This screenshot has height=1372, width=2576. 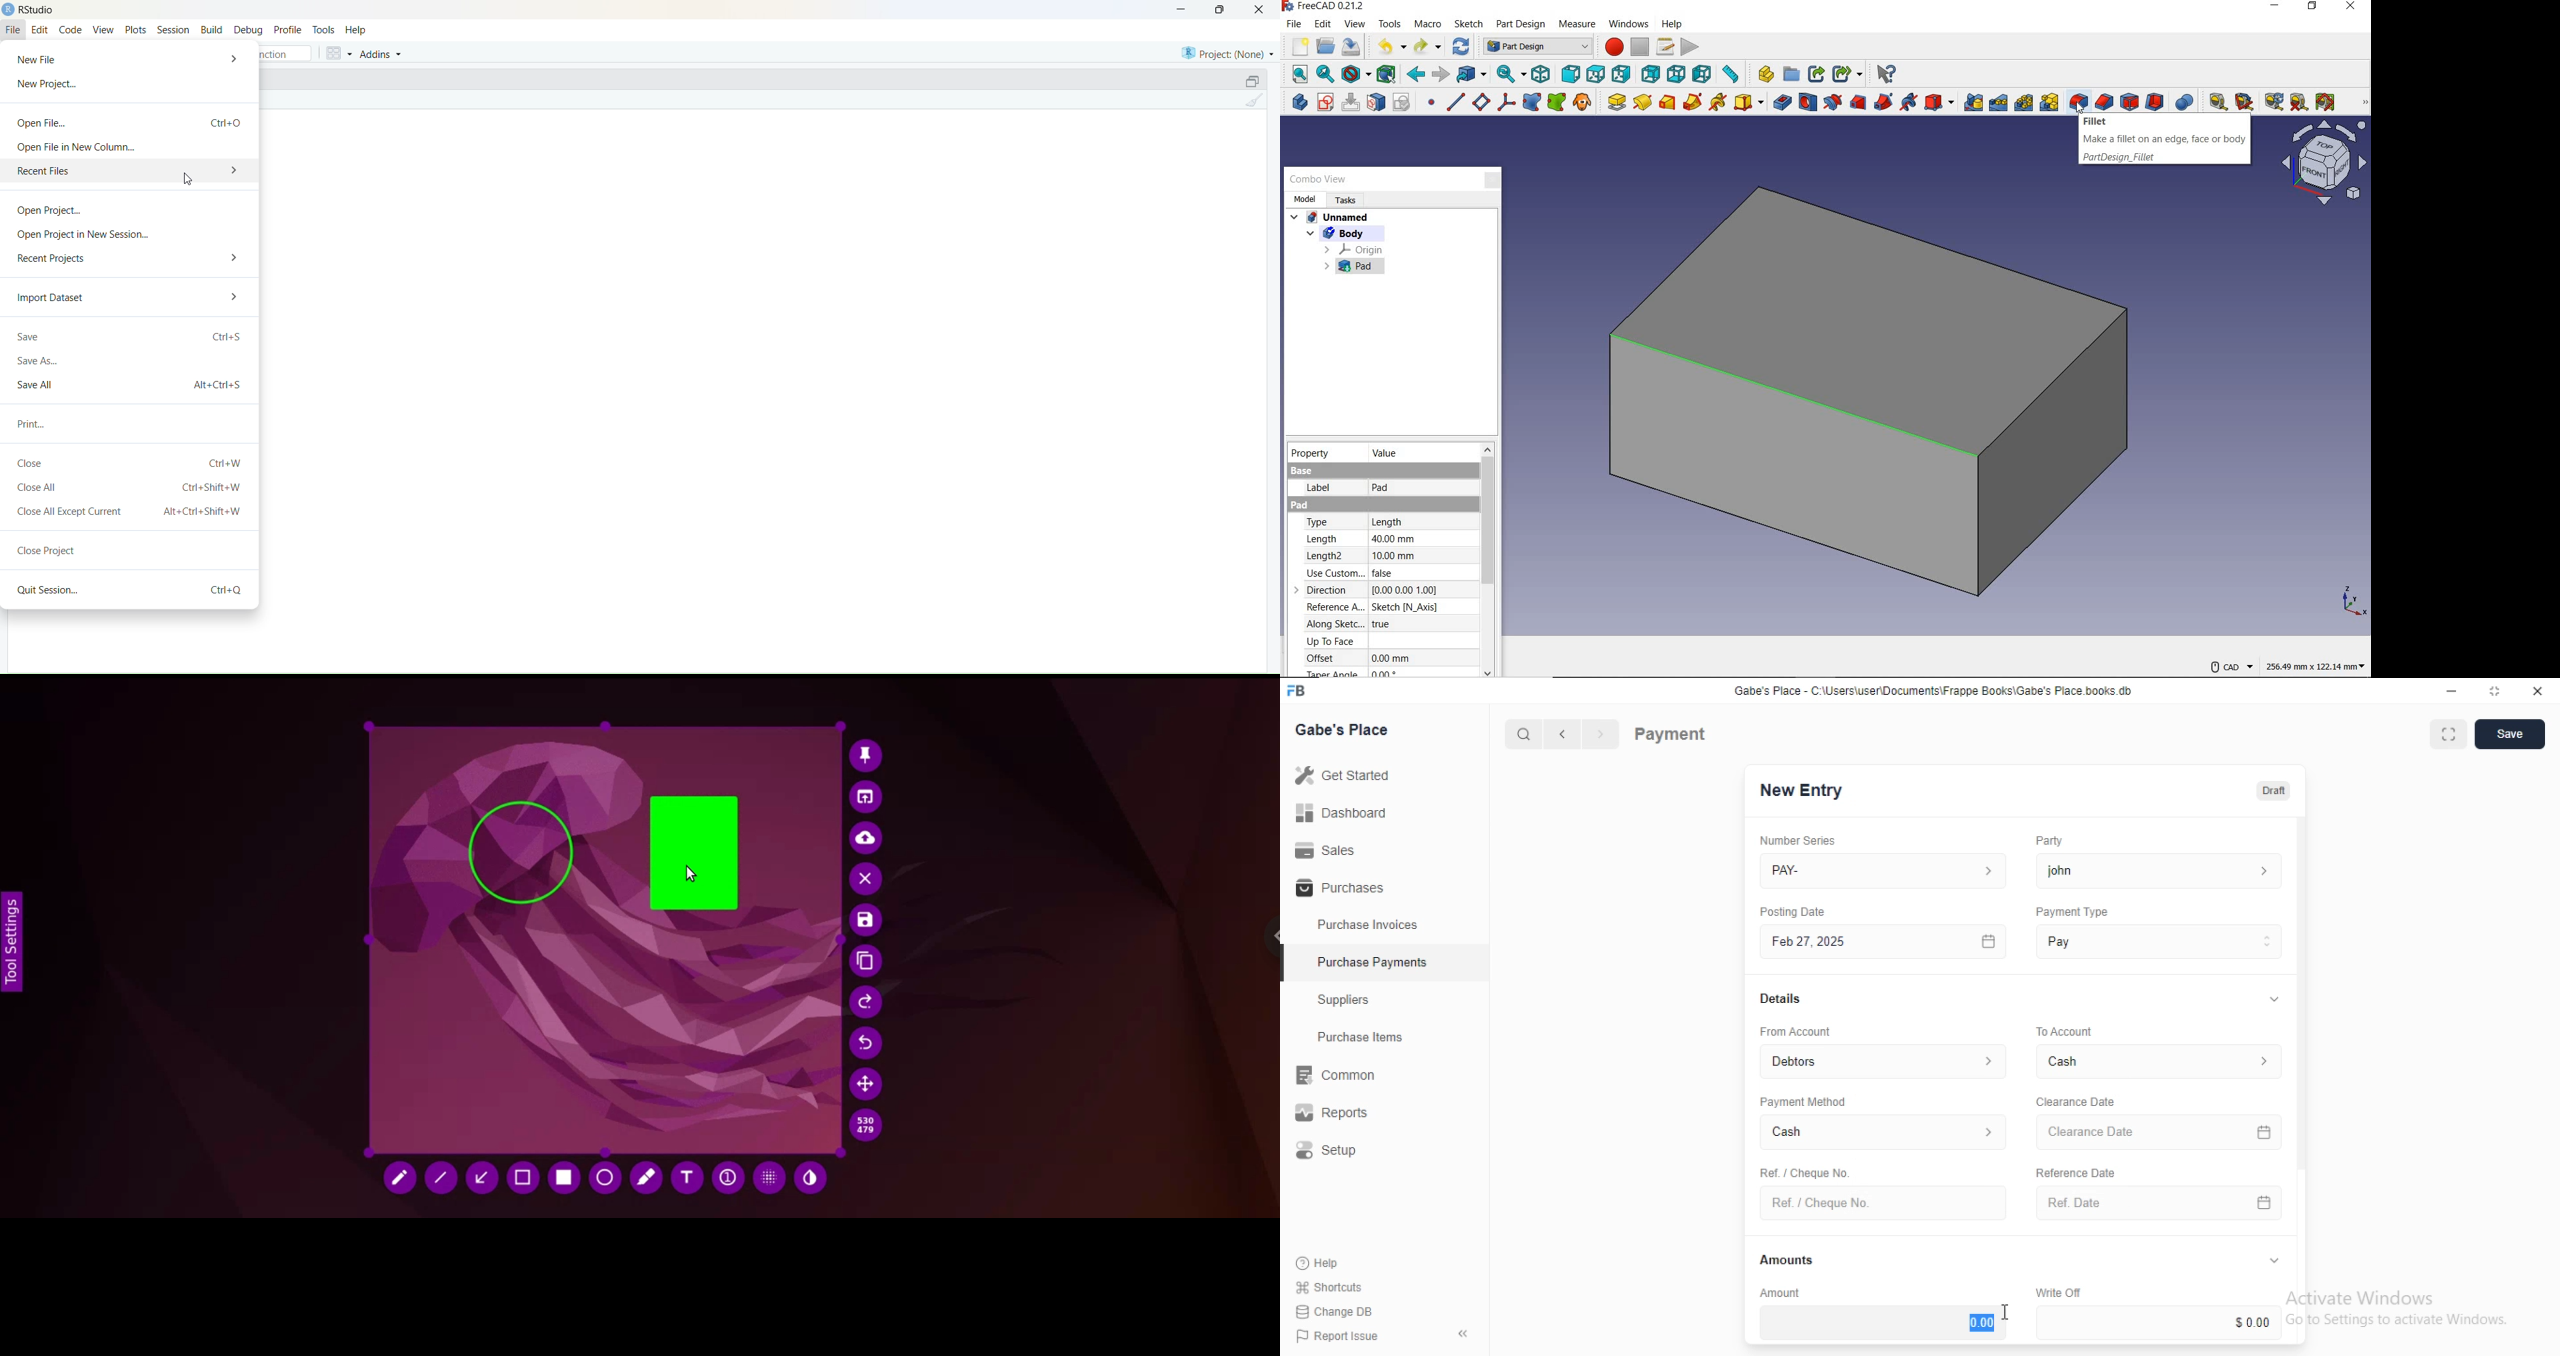 I want to click on Suppliers, so click(x=1350, y=1002).